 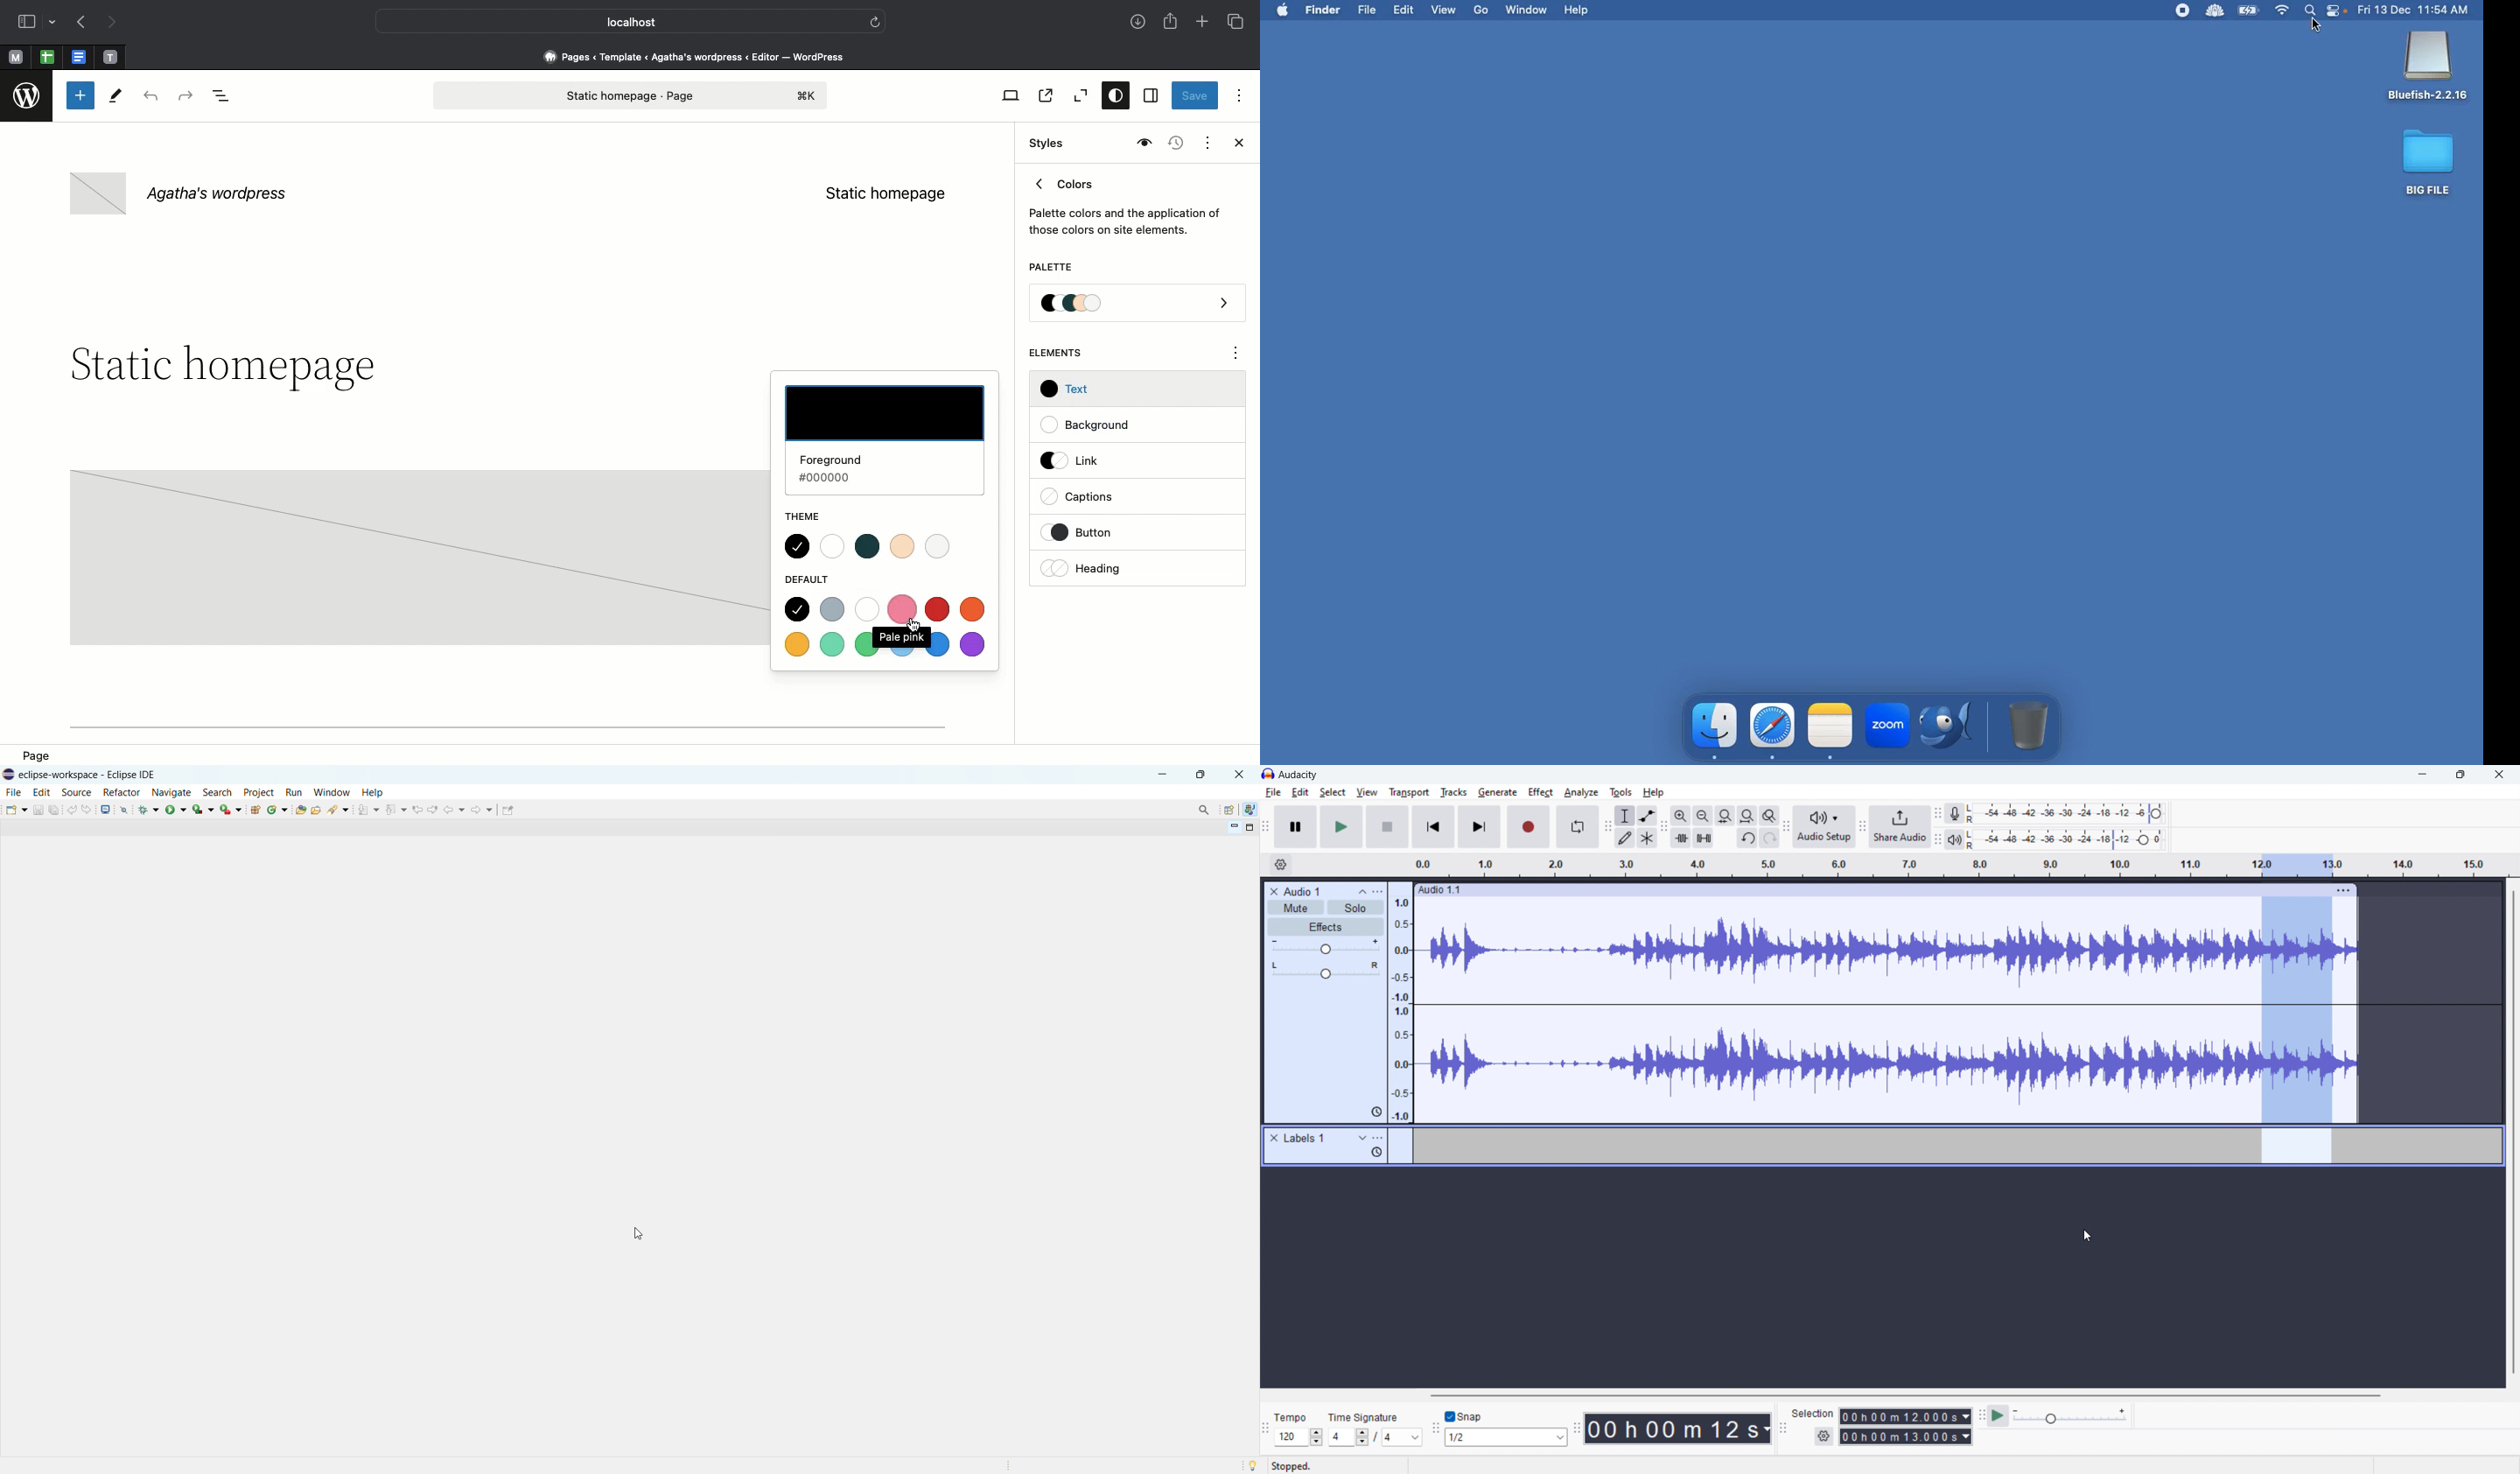 I want to click on Bluefish, so click(x=2428, y=67).